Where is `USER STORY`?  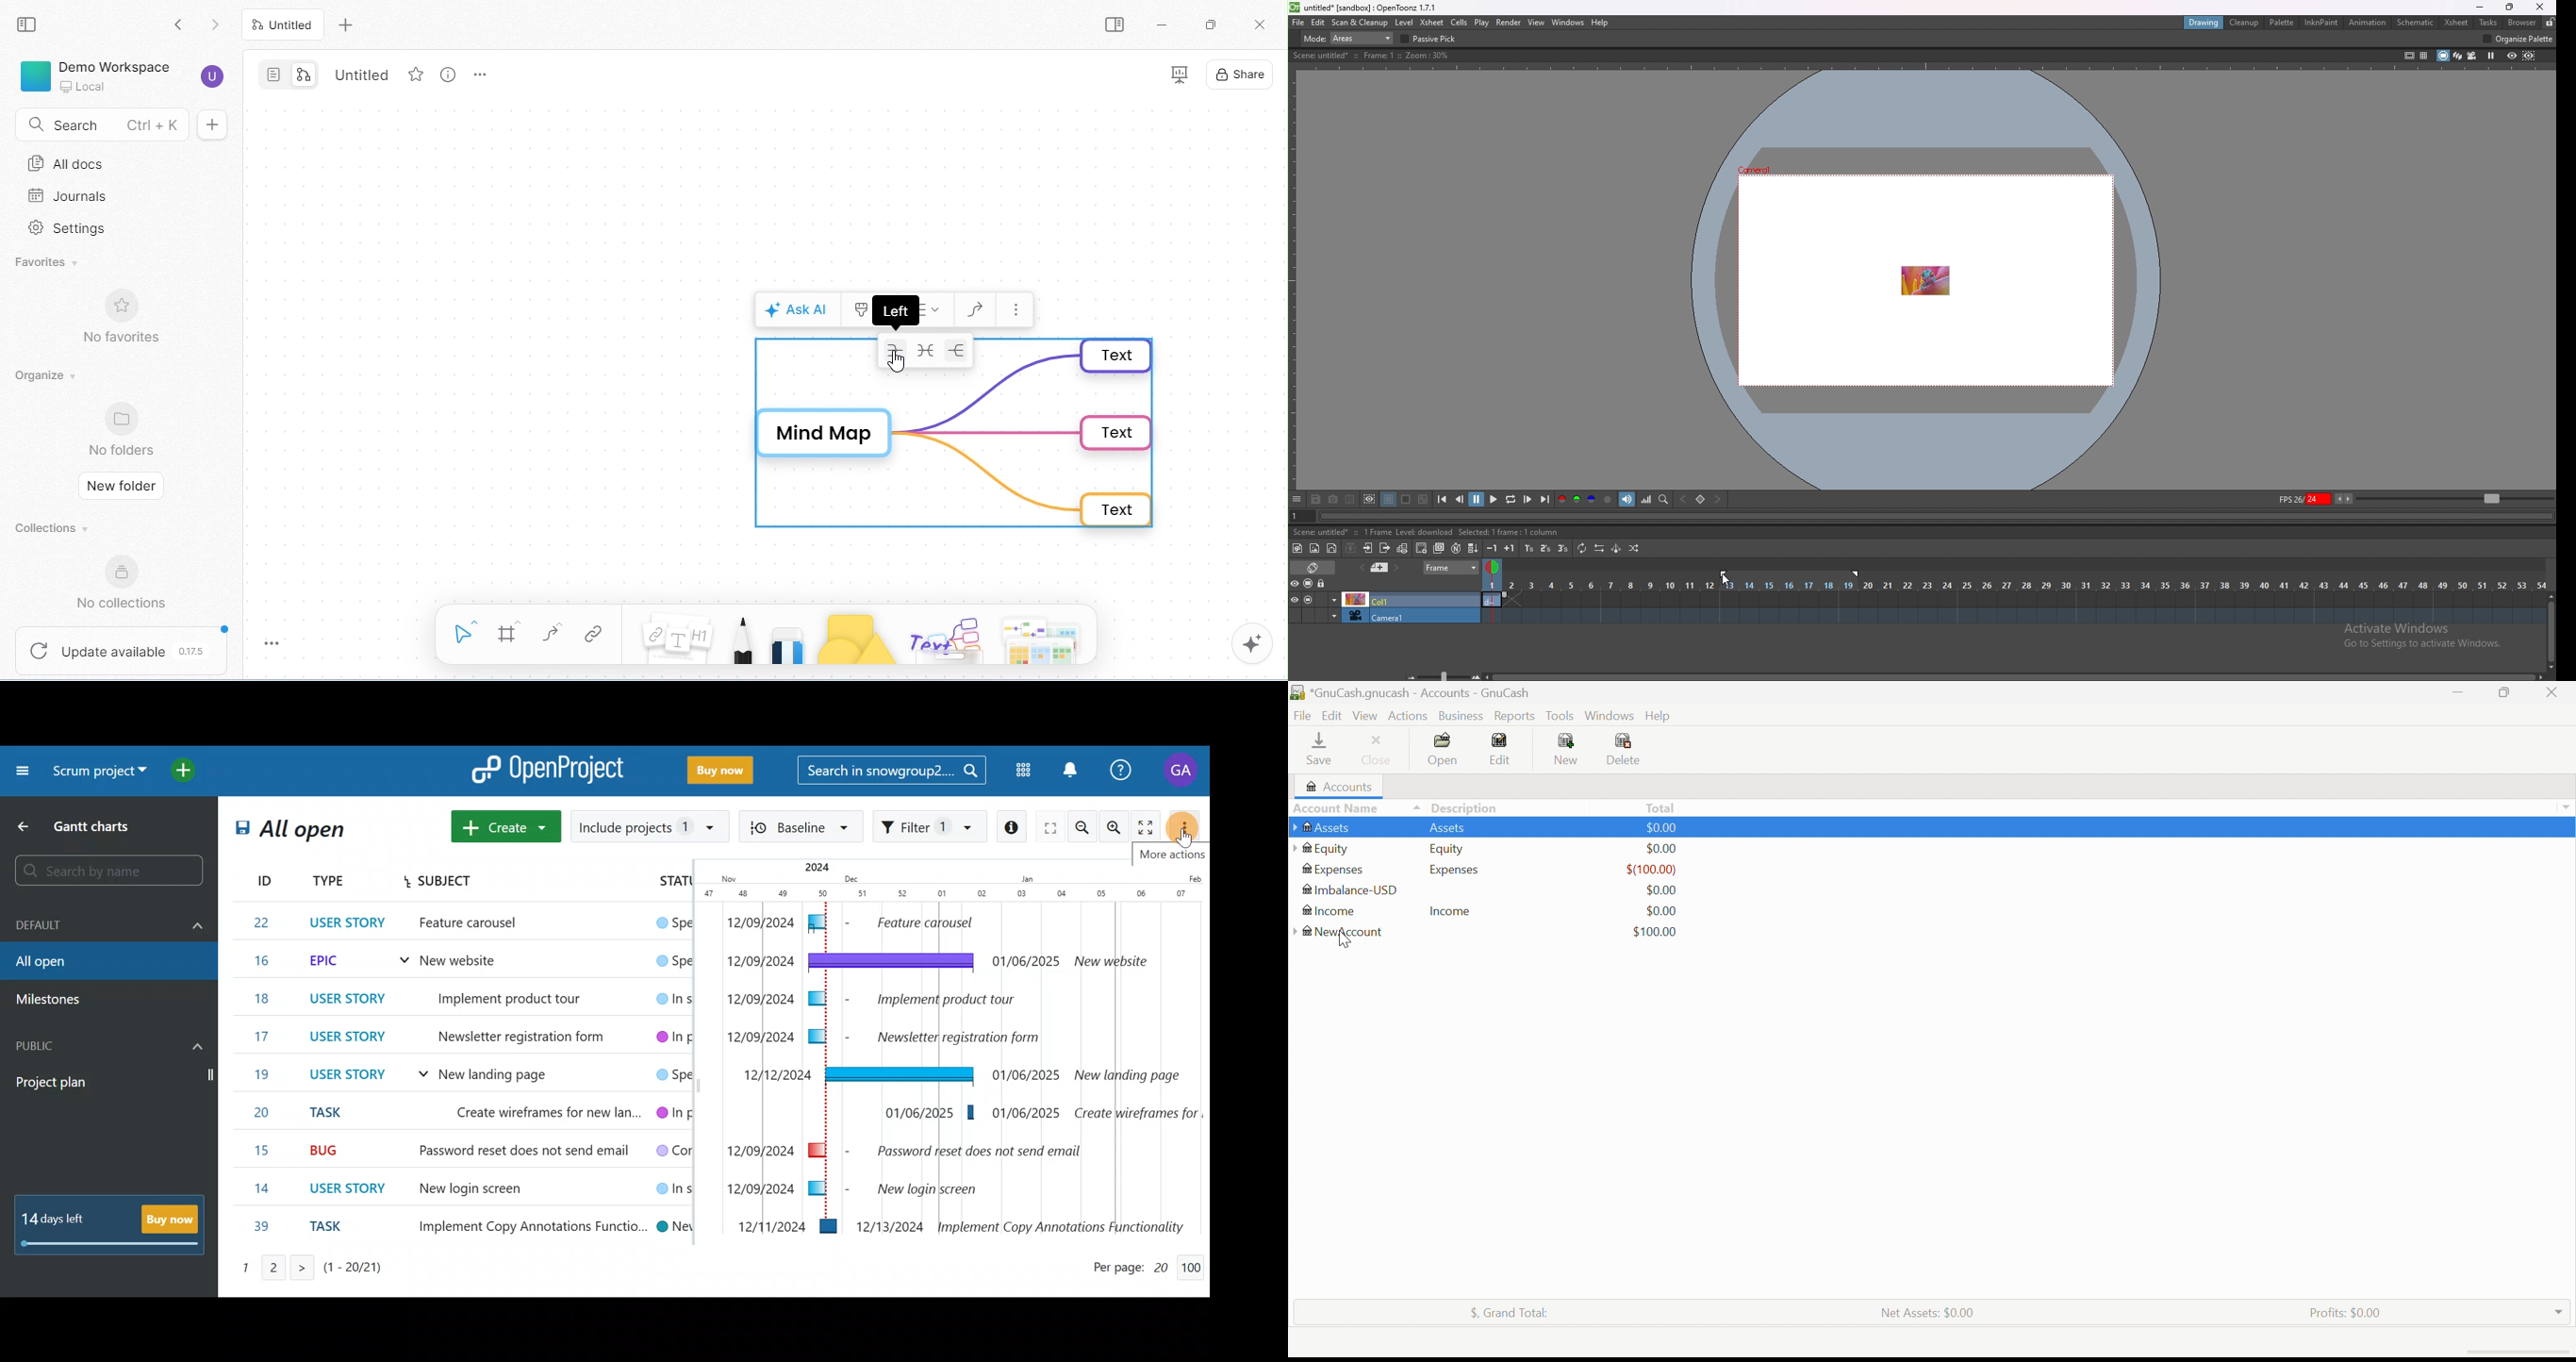
USER STORY is located at coordinates (351, 1040).